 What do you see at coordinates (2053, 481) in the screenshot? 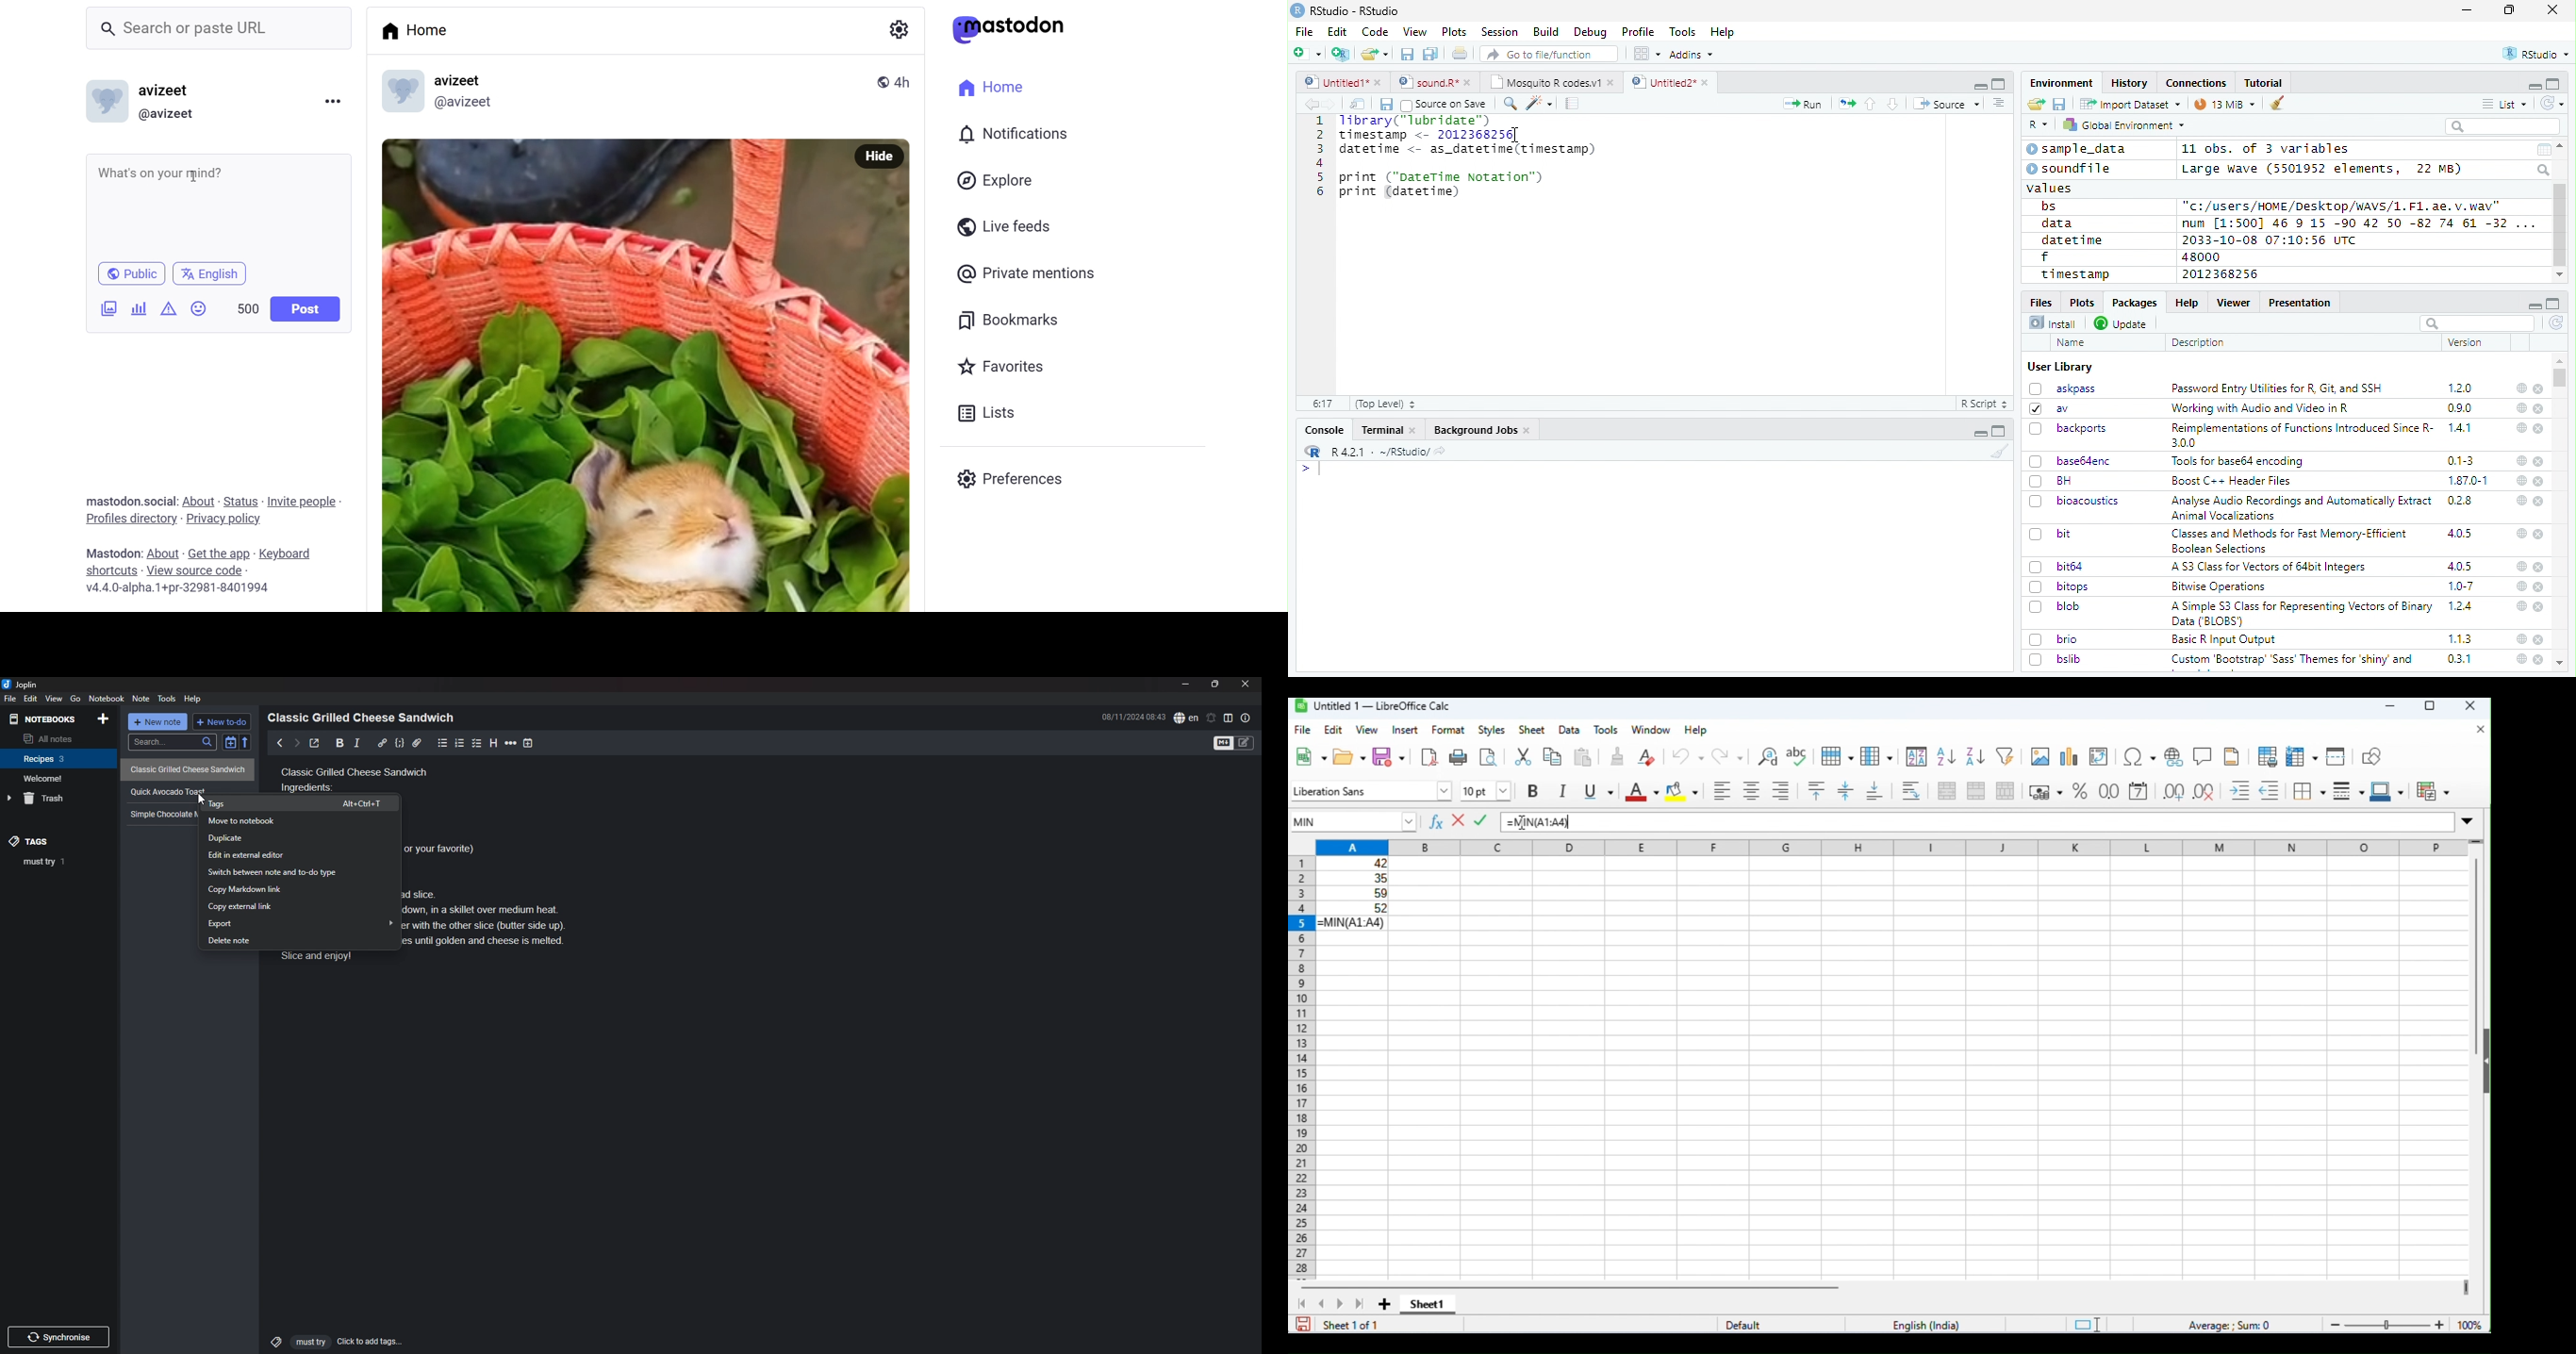
I see `BH` at bounding box center [2053, 481].